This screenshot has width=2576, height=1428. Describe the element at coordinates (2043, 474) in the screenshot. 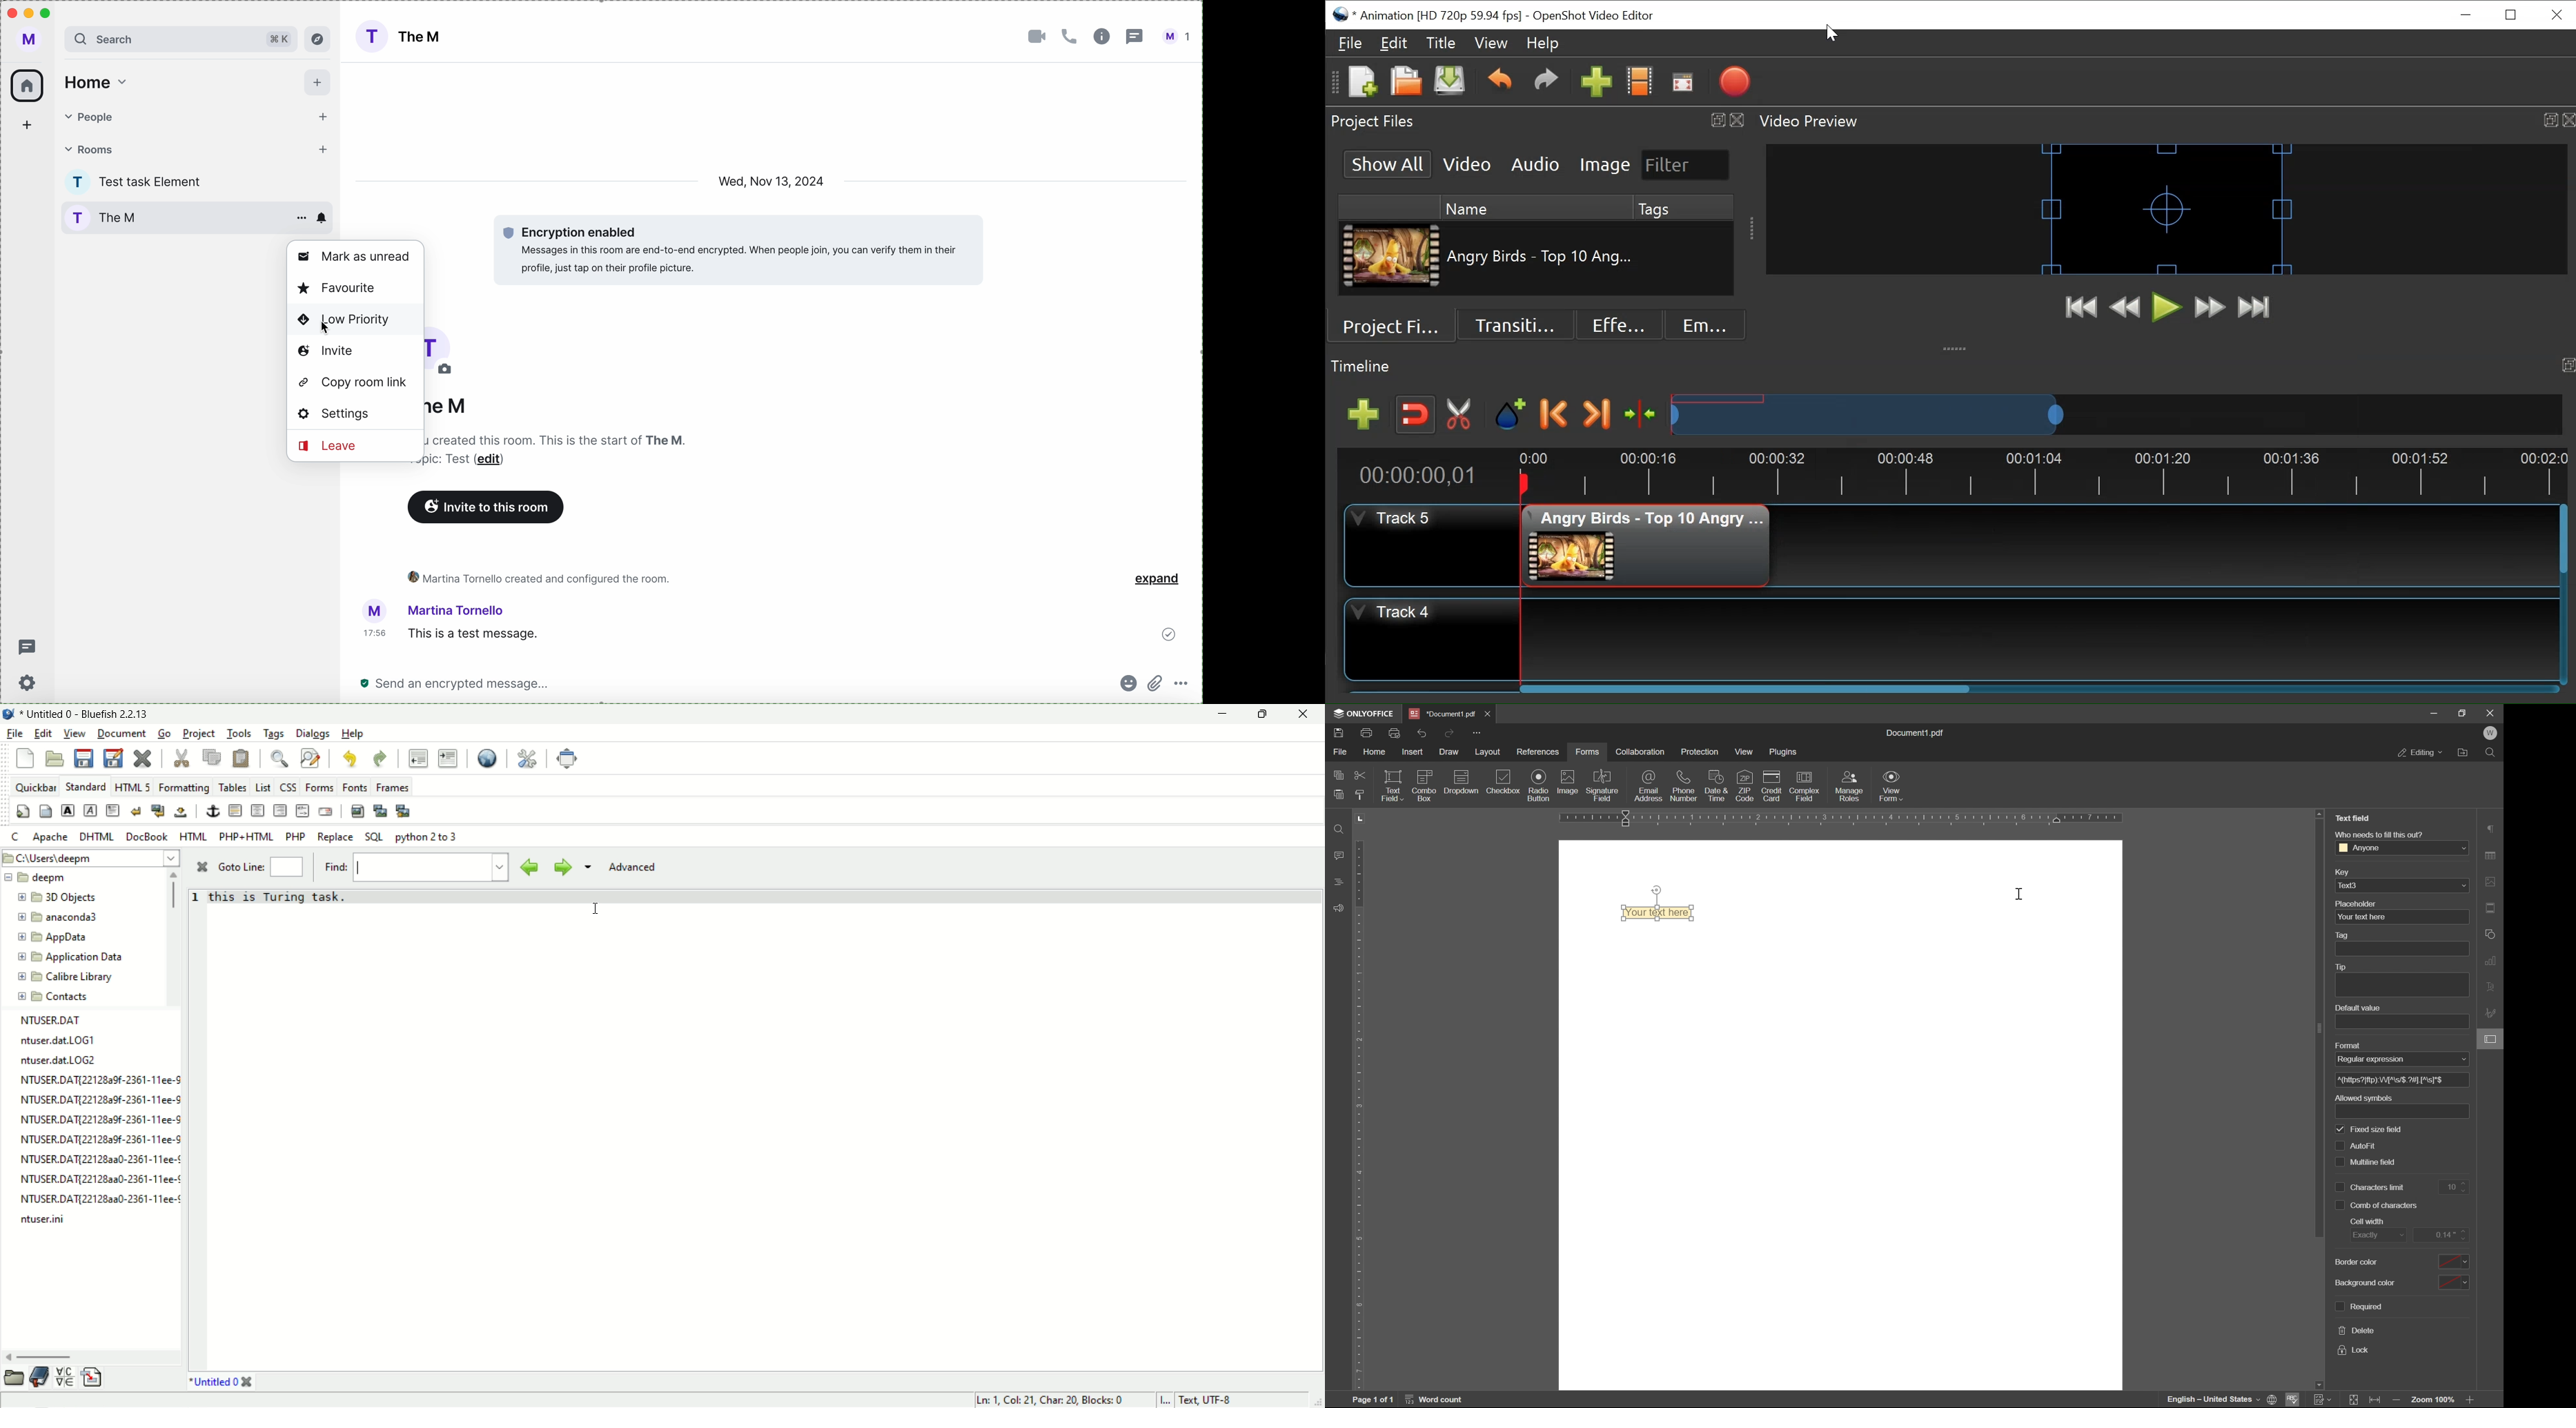

I see `Timeline` at that location.